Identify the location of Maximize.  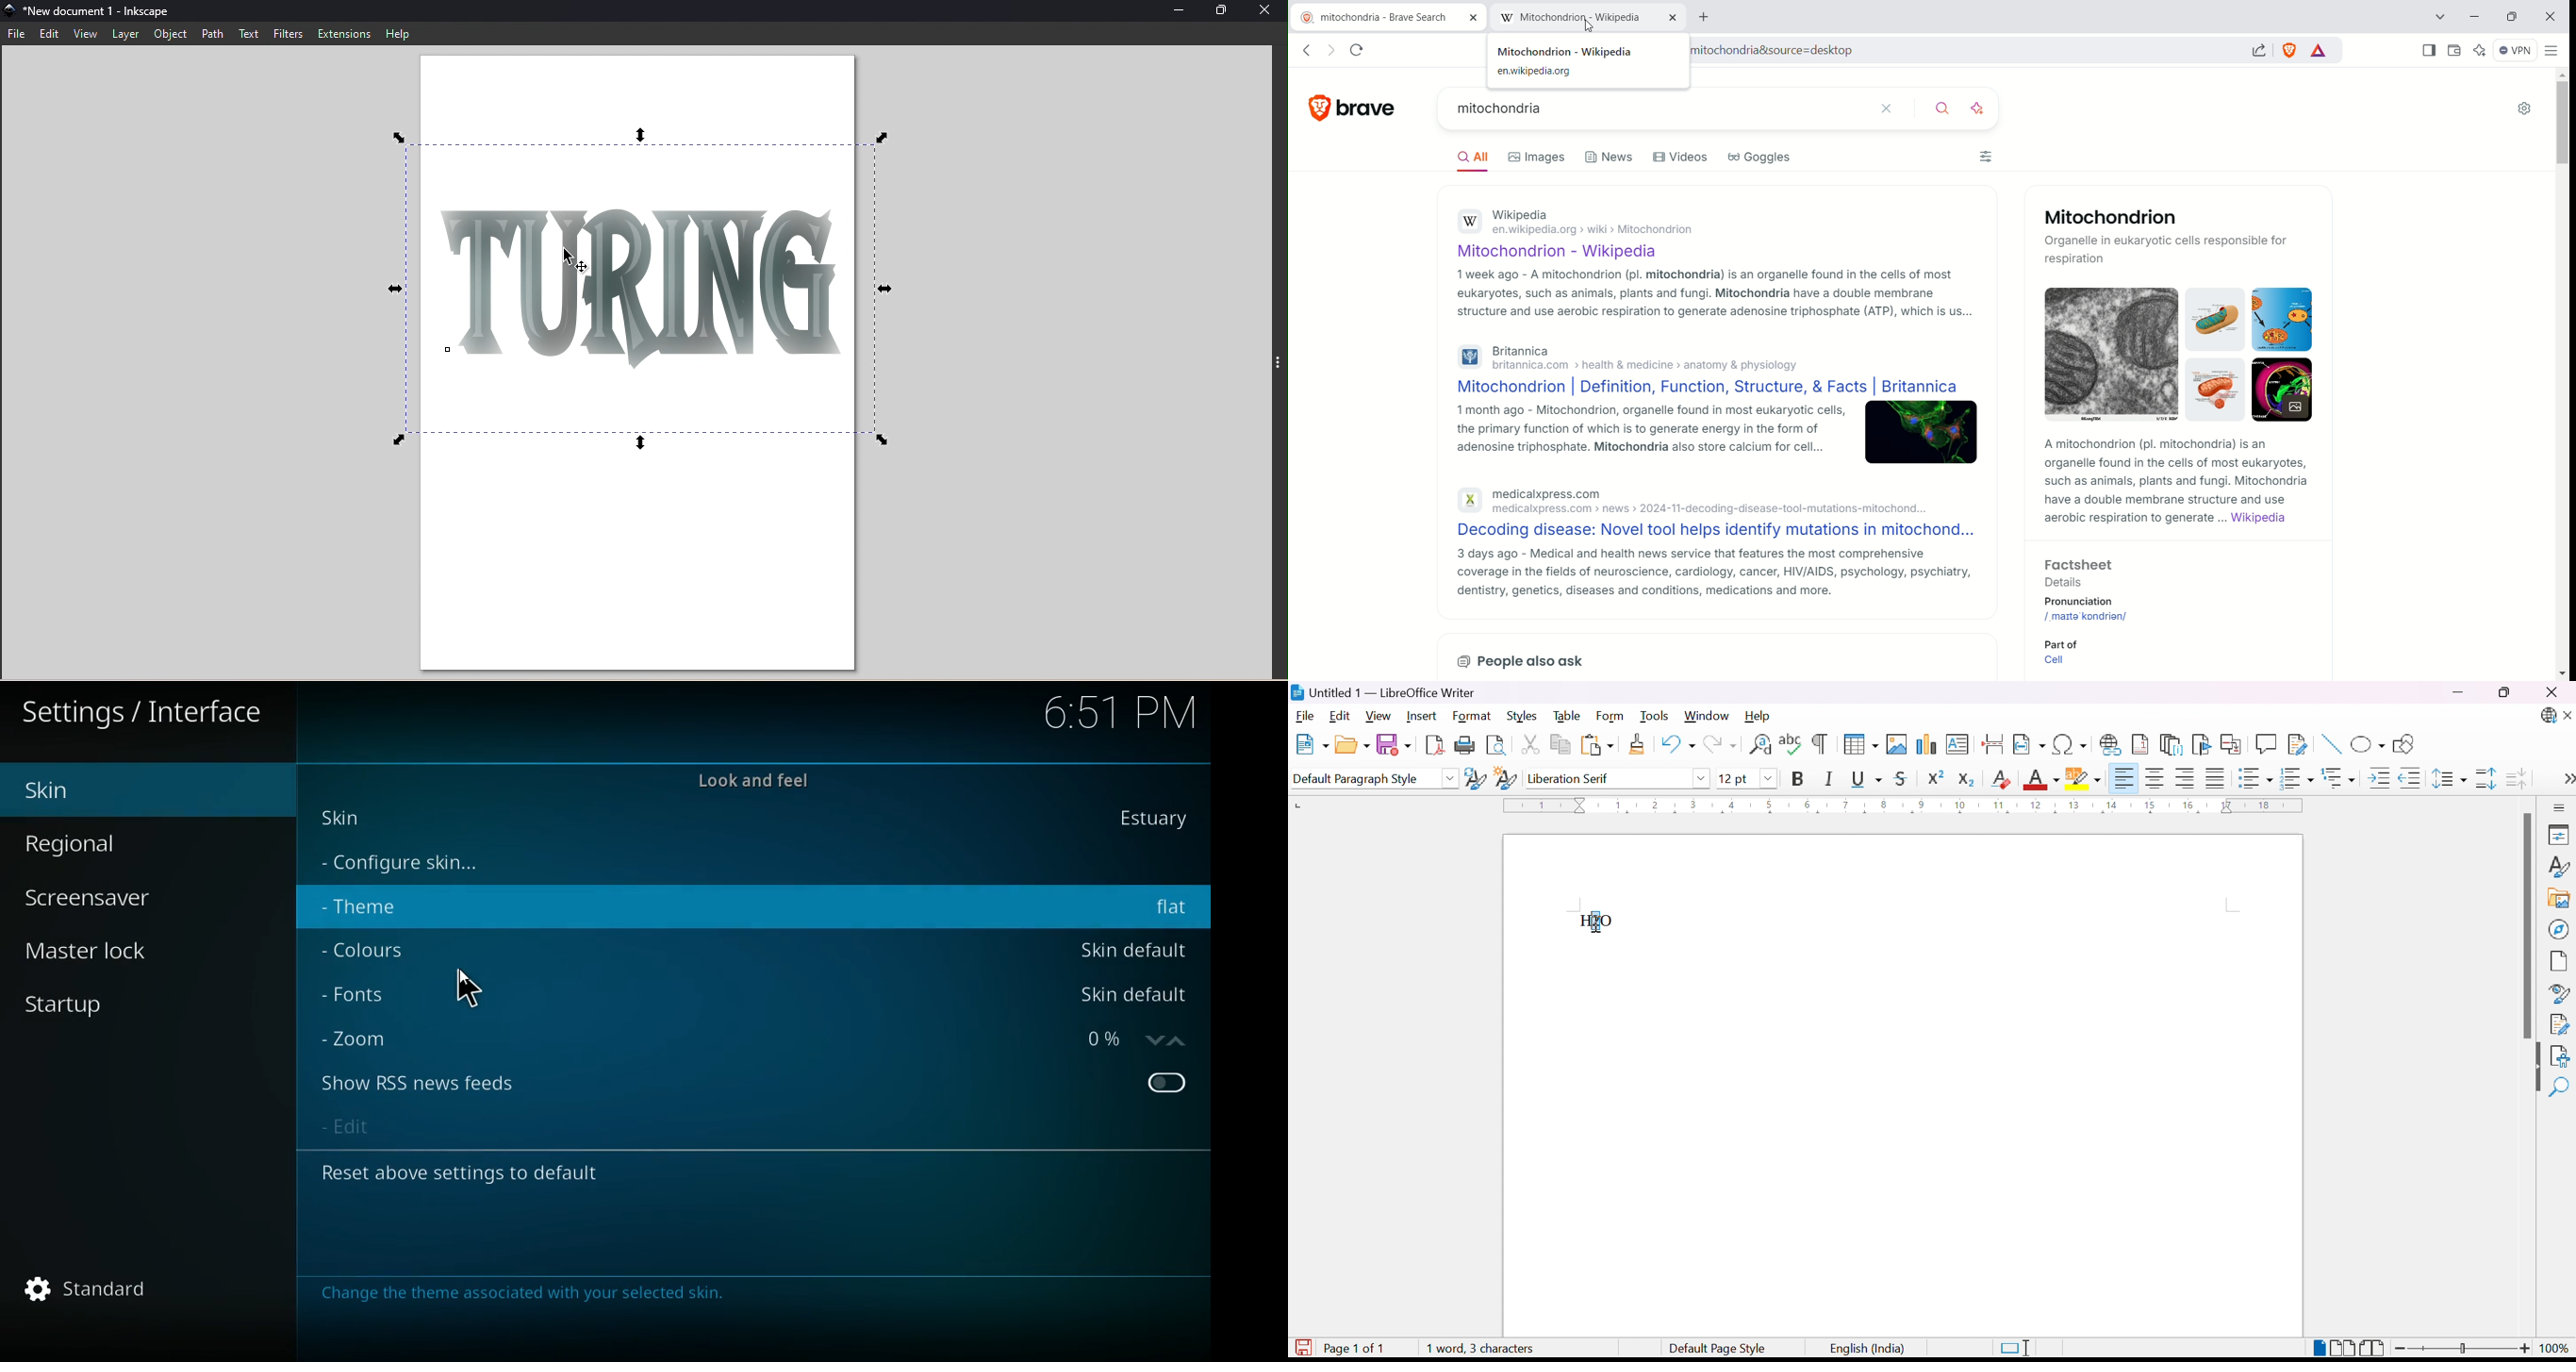
(1227, 11).